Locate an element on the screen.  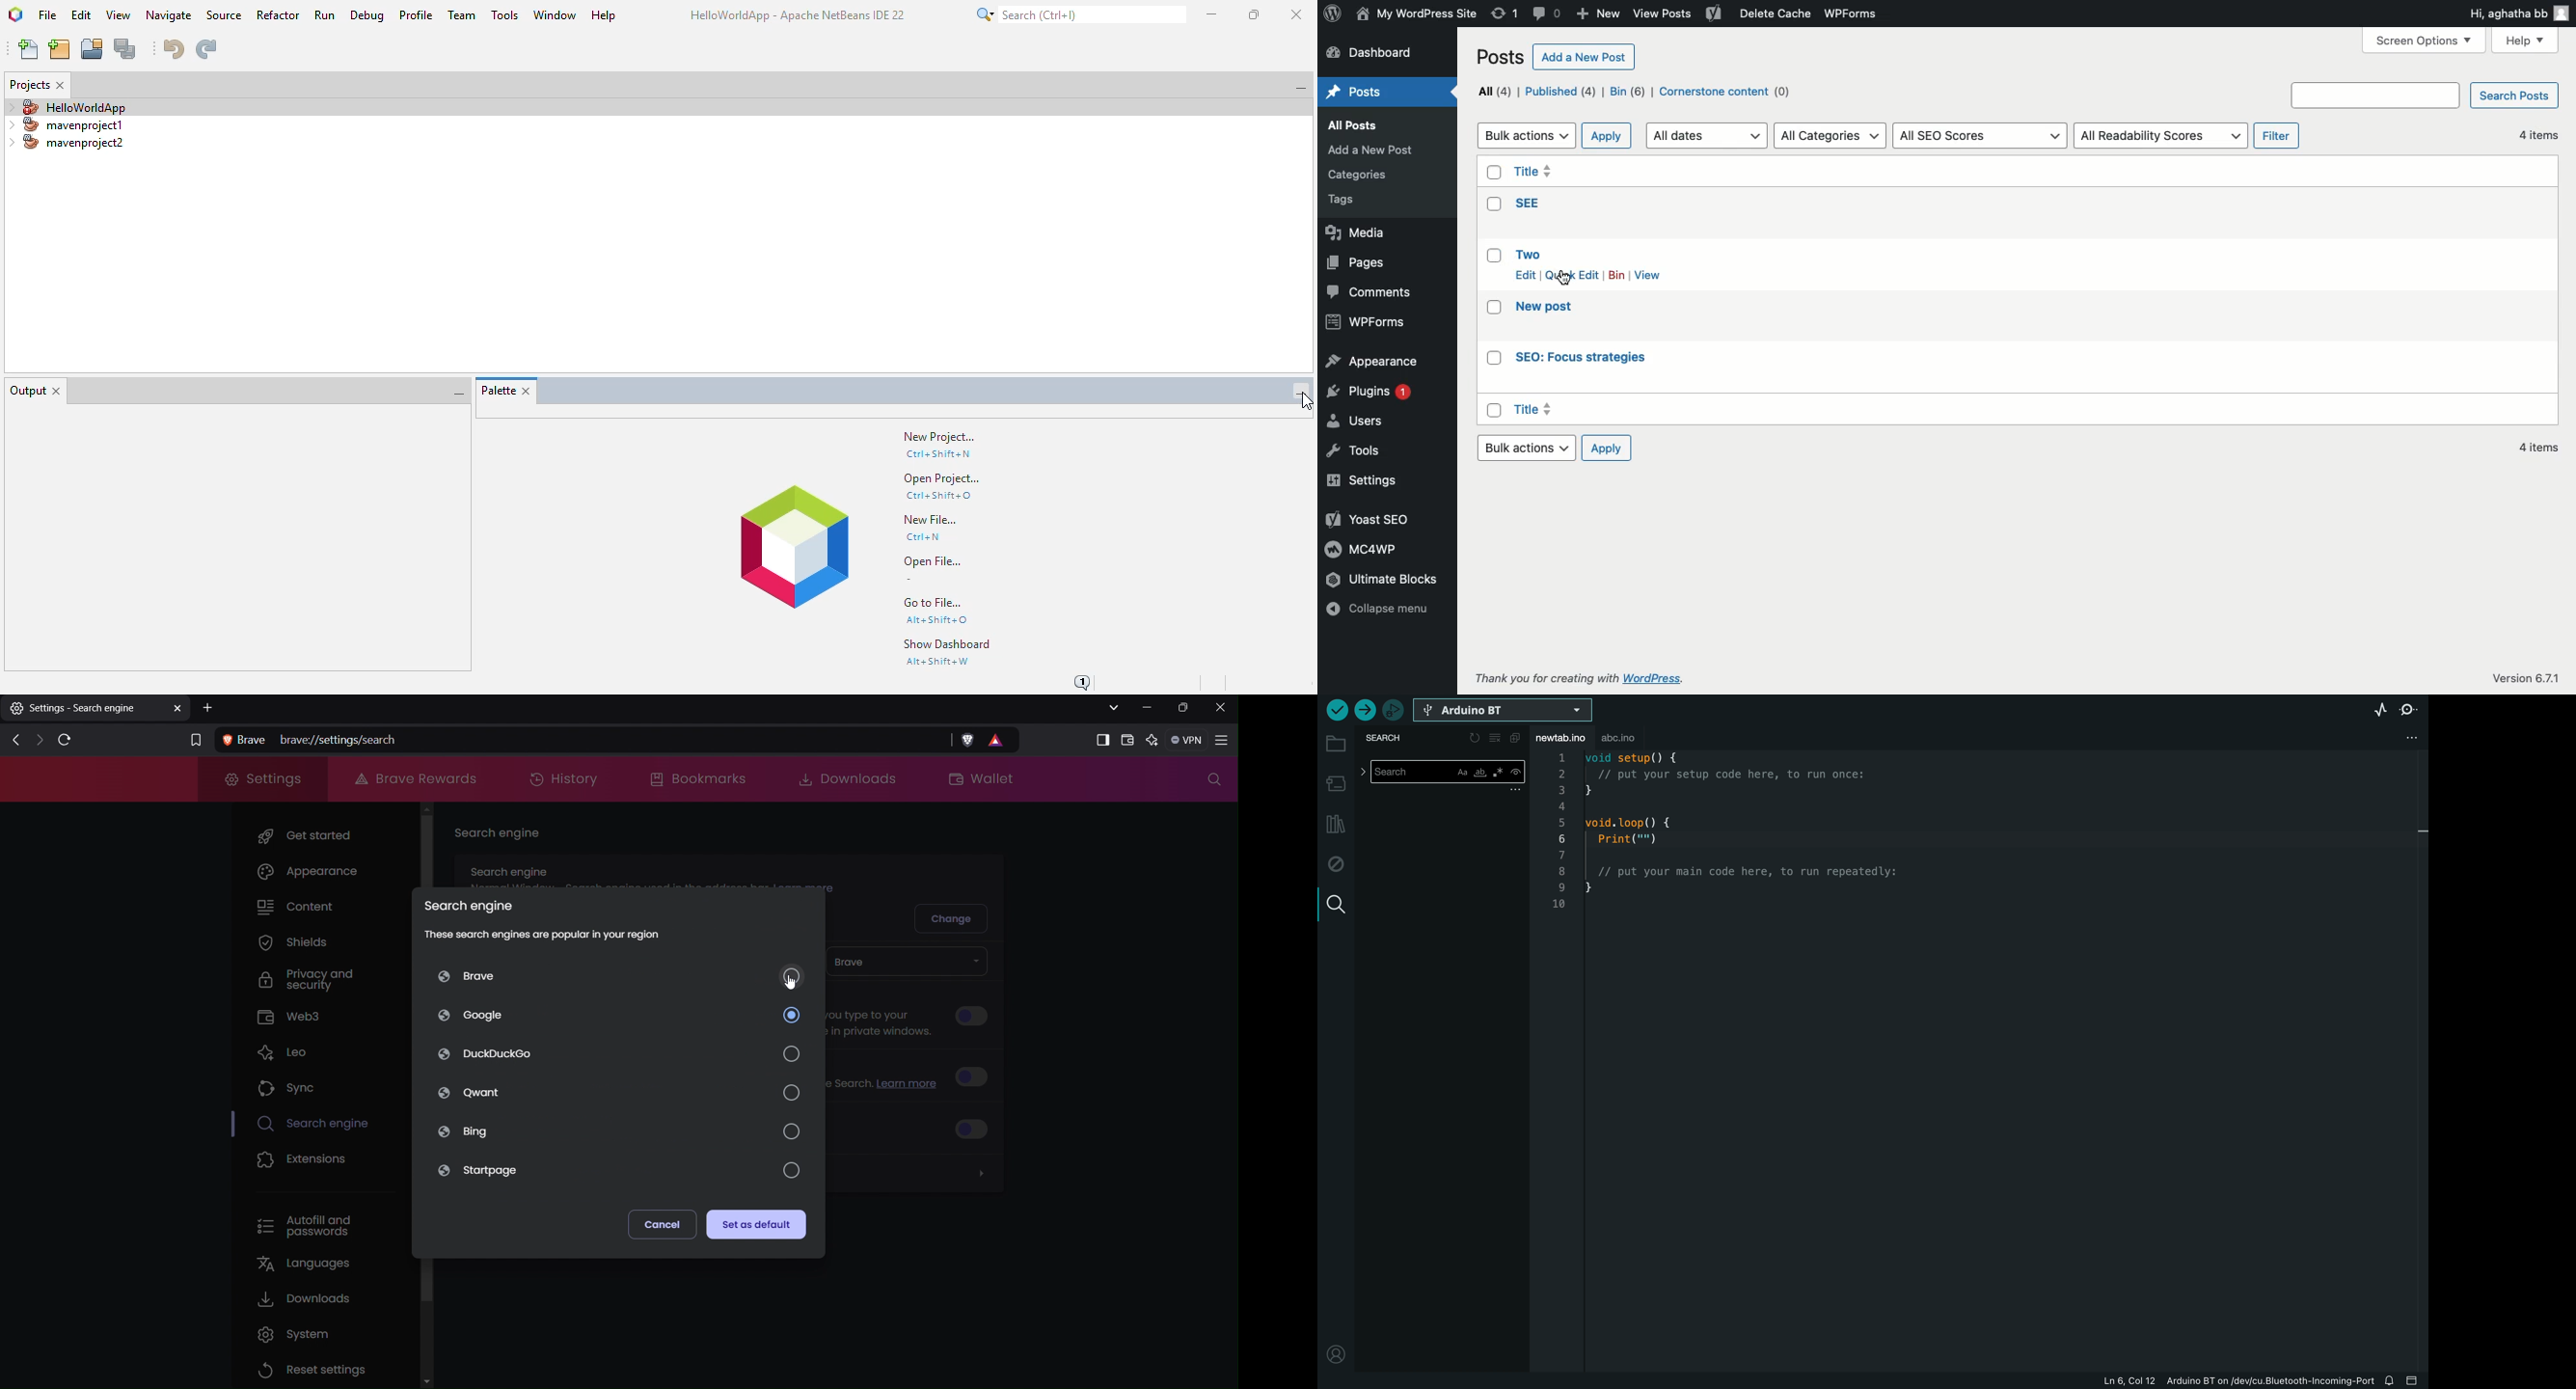
Ultimate blocks is located at coordinates (1395, 580).